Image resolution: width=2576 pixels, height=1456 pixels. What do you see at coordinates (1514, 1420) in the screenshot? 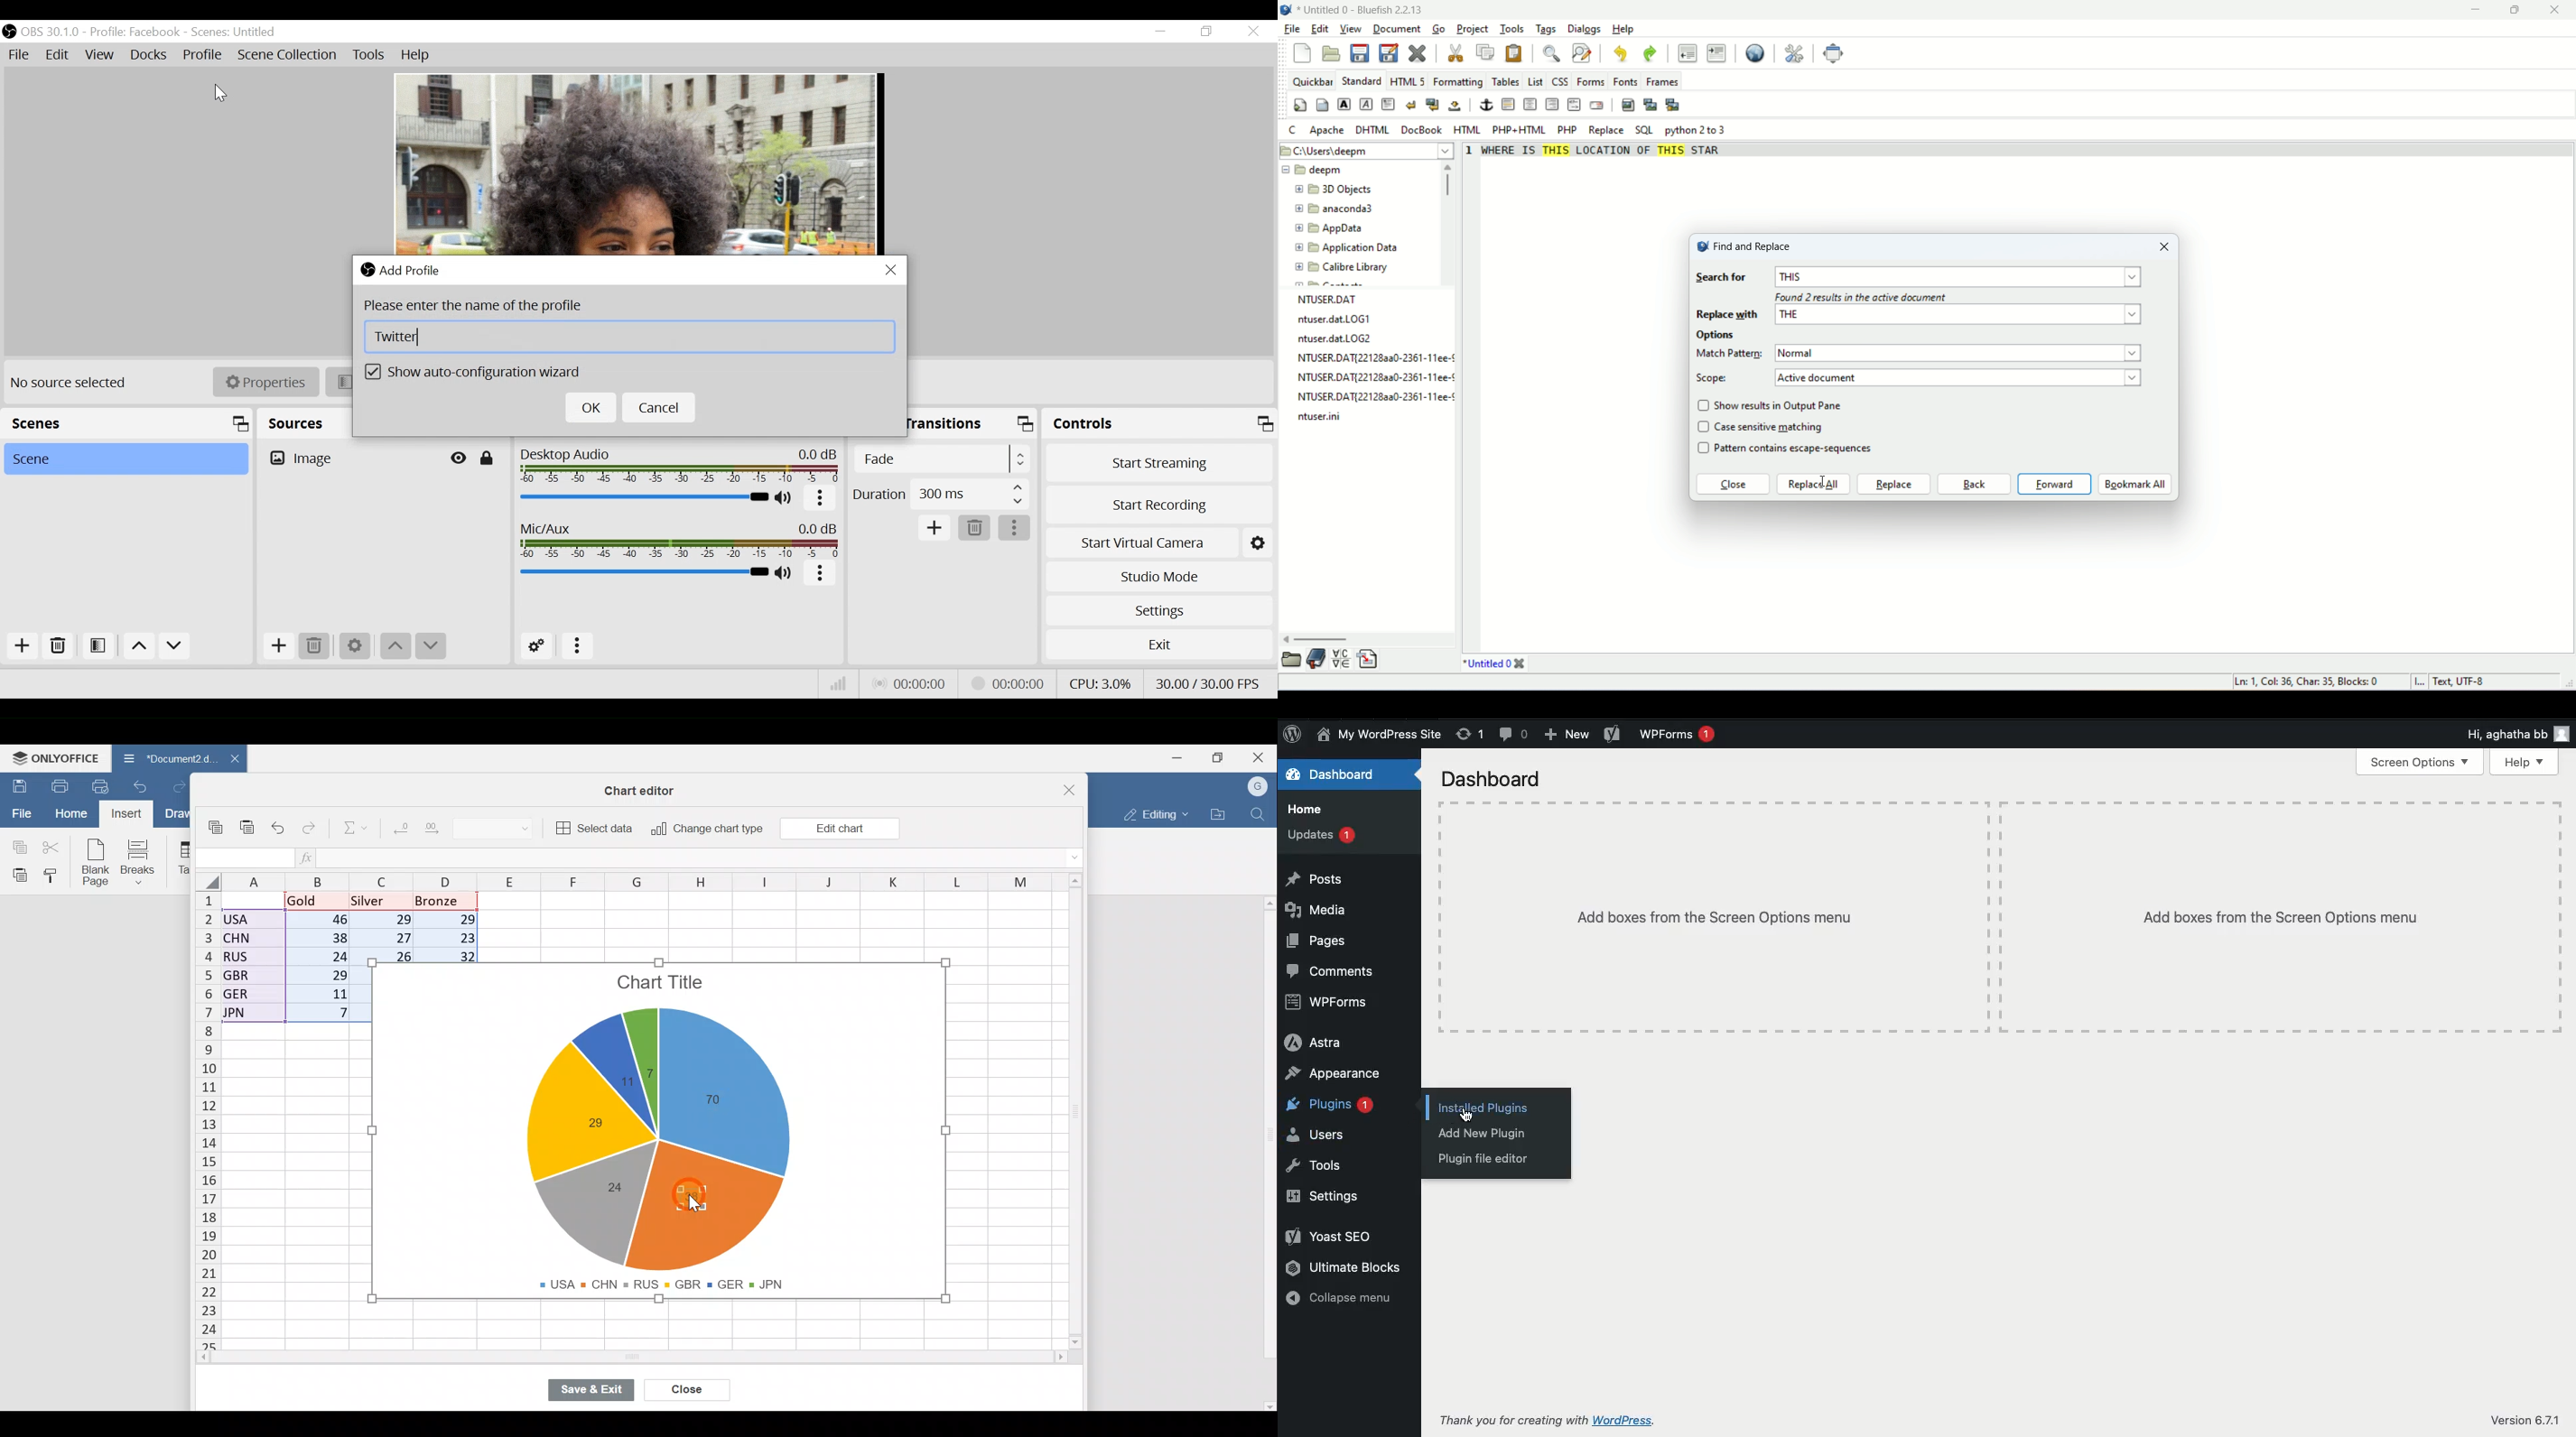
I see `Thank you for creating with WordPress` at bounding box center [1514, 1420].